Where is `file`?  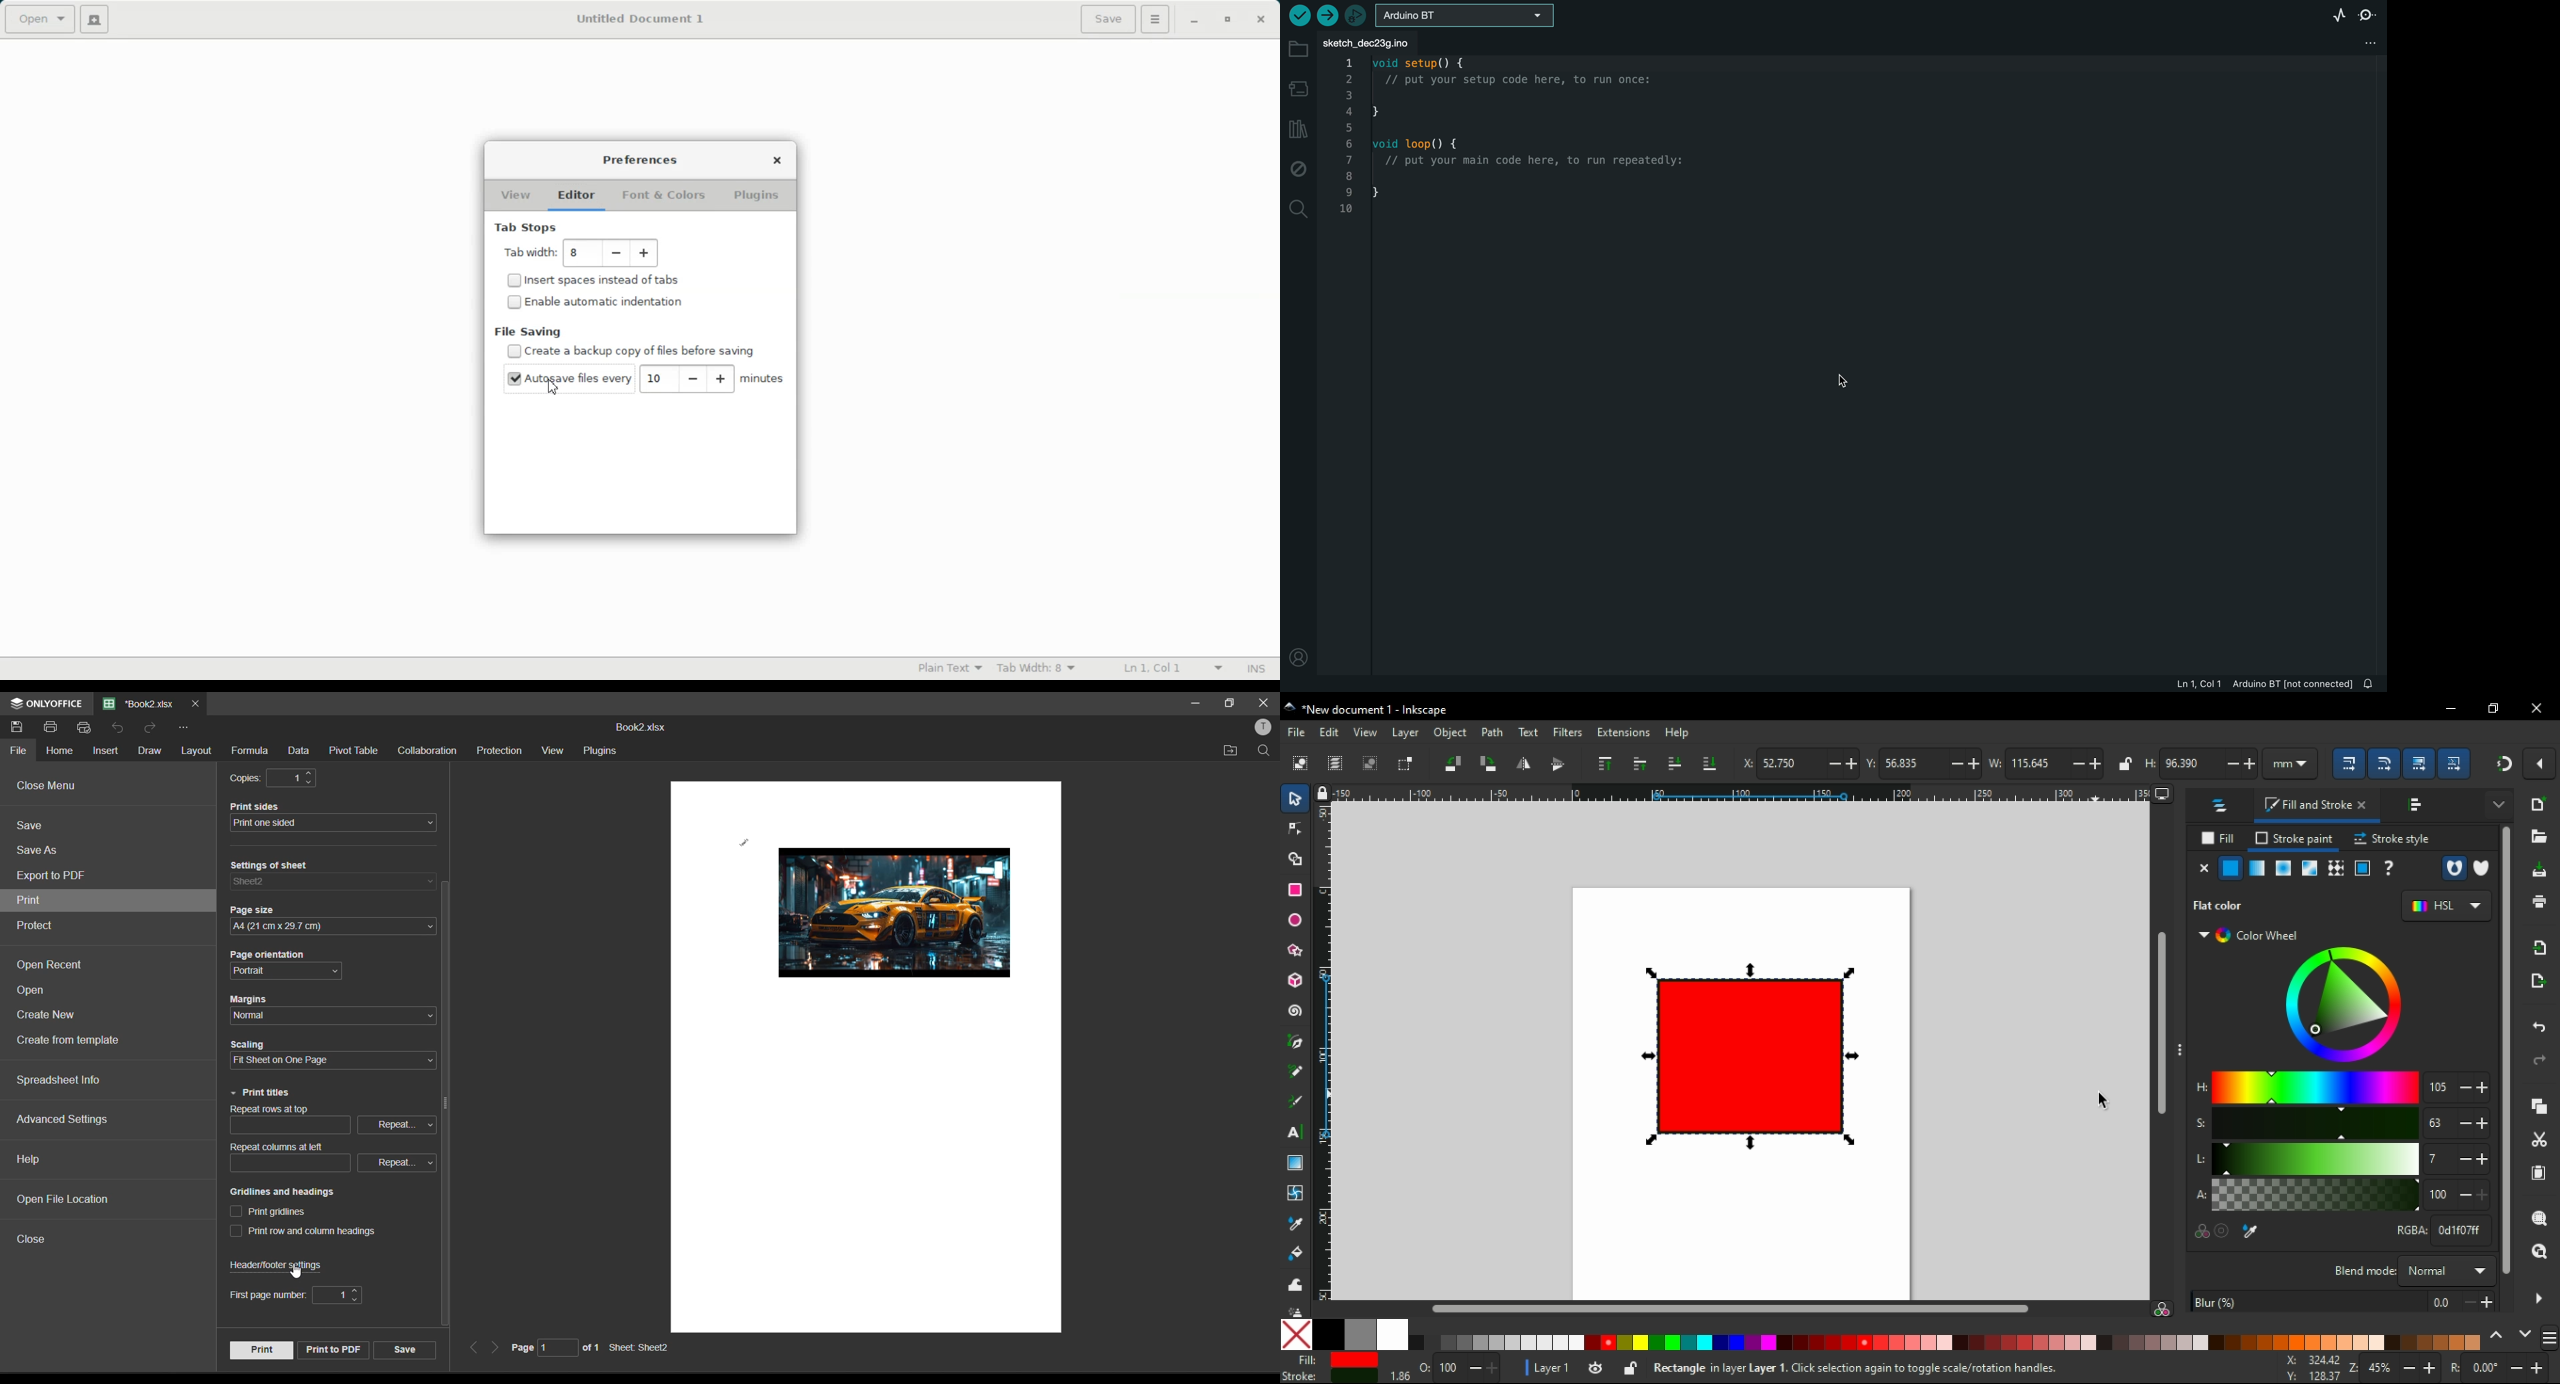
file is located at coordinates (1298, 733).